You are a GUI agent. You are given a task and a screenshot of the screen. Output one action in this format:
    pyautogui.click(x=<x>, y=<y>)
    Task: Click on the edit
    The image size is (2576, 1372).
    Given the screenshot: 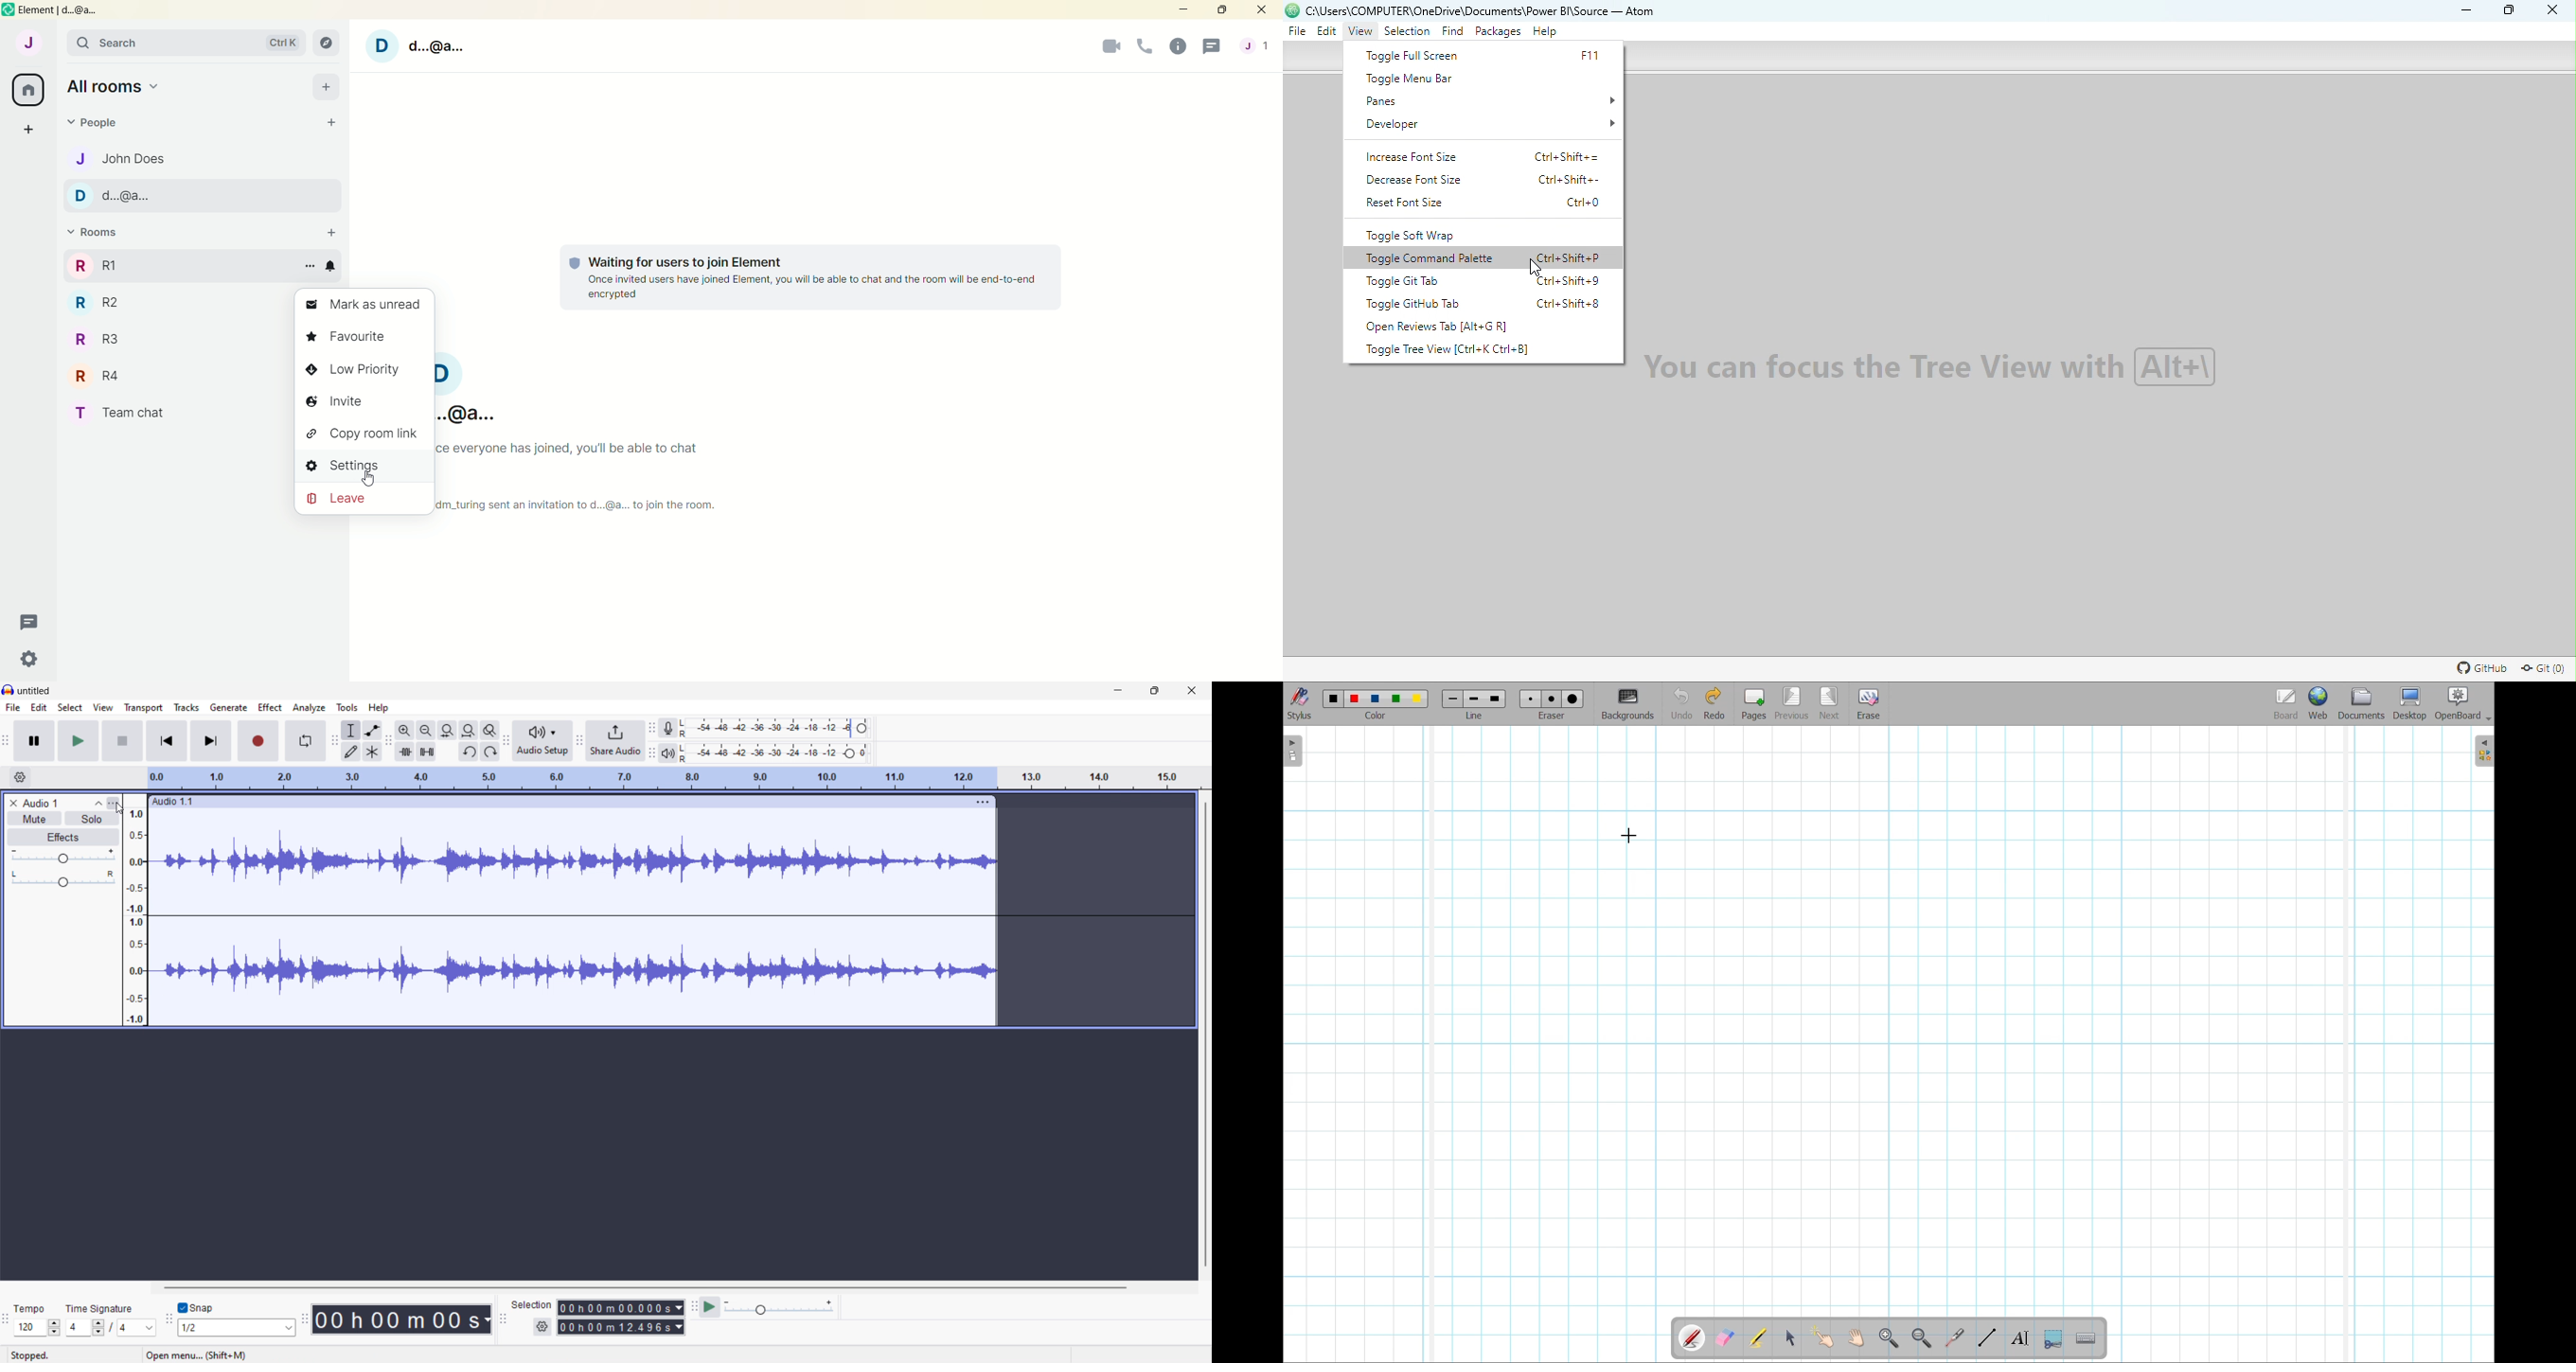 What is the action you would take?
    pyautogui.click(x=40, y=707)
    